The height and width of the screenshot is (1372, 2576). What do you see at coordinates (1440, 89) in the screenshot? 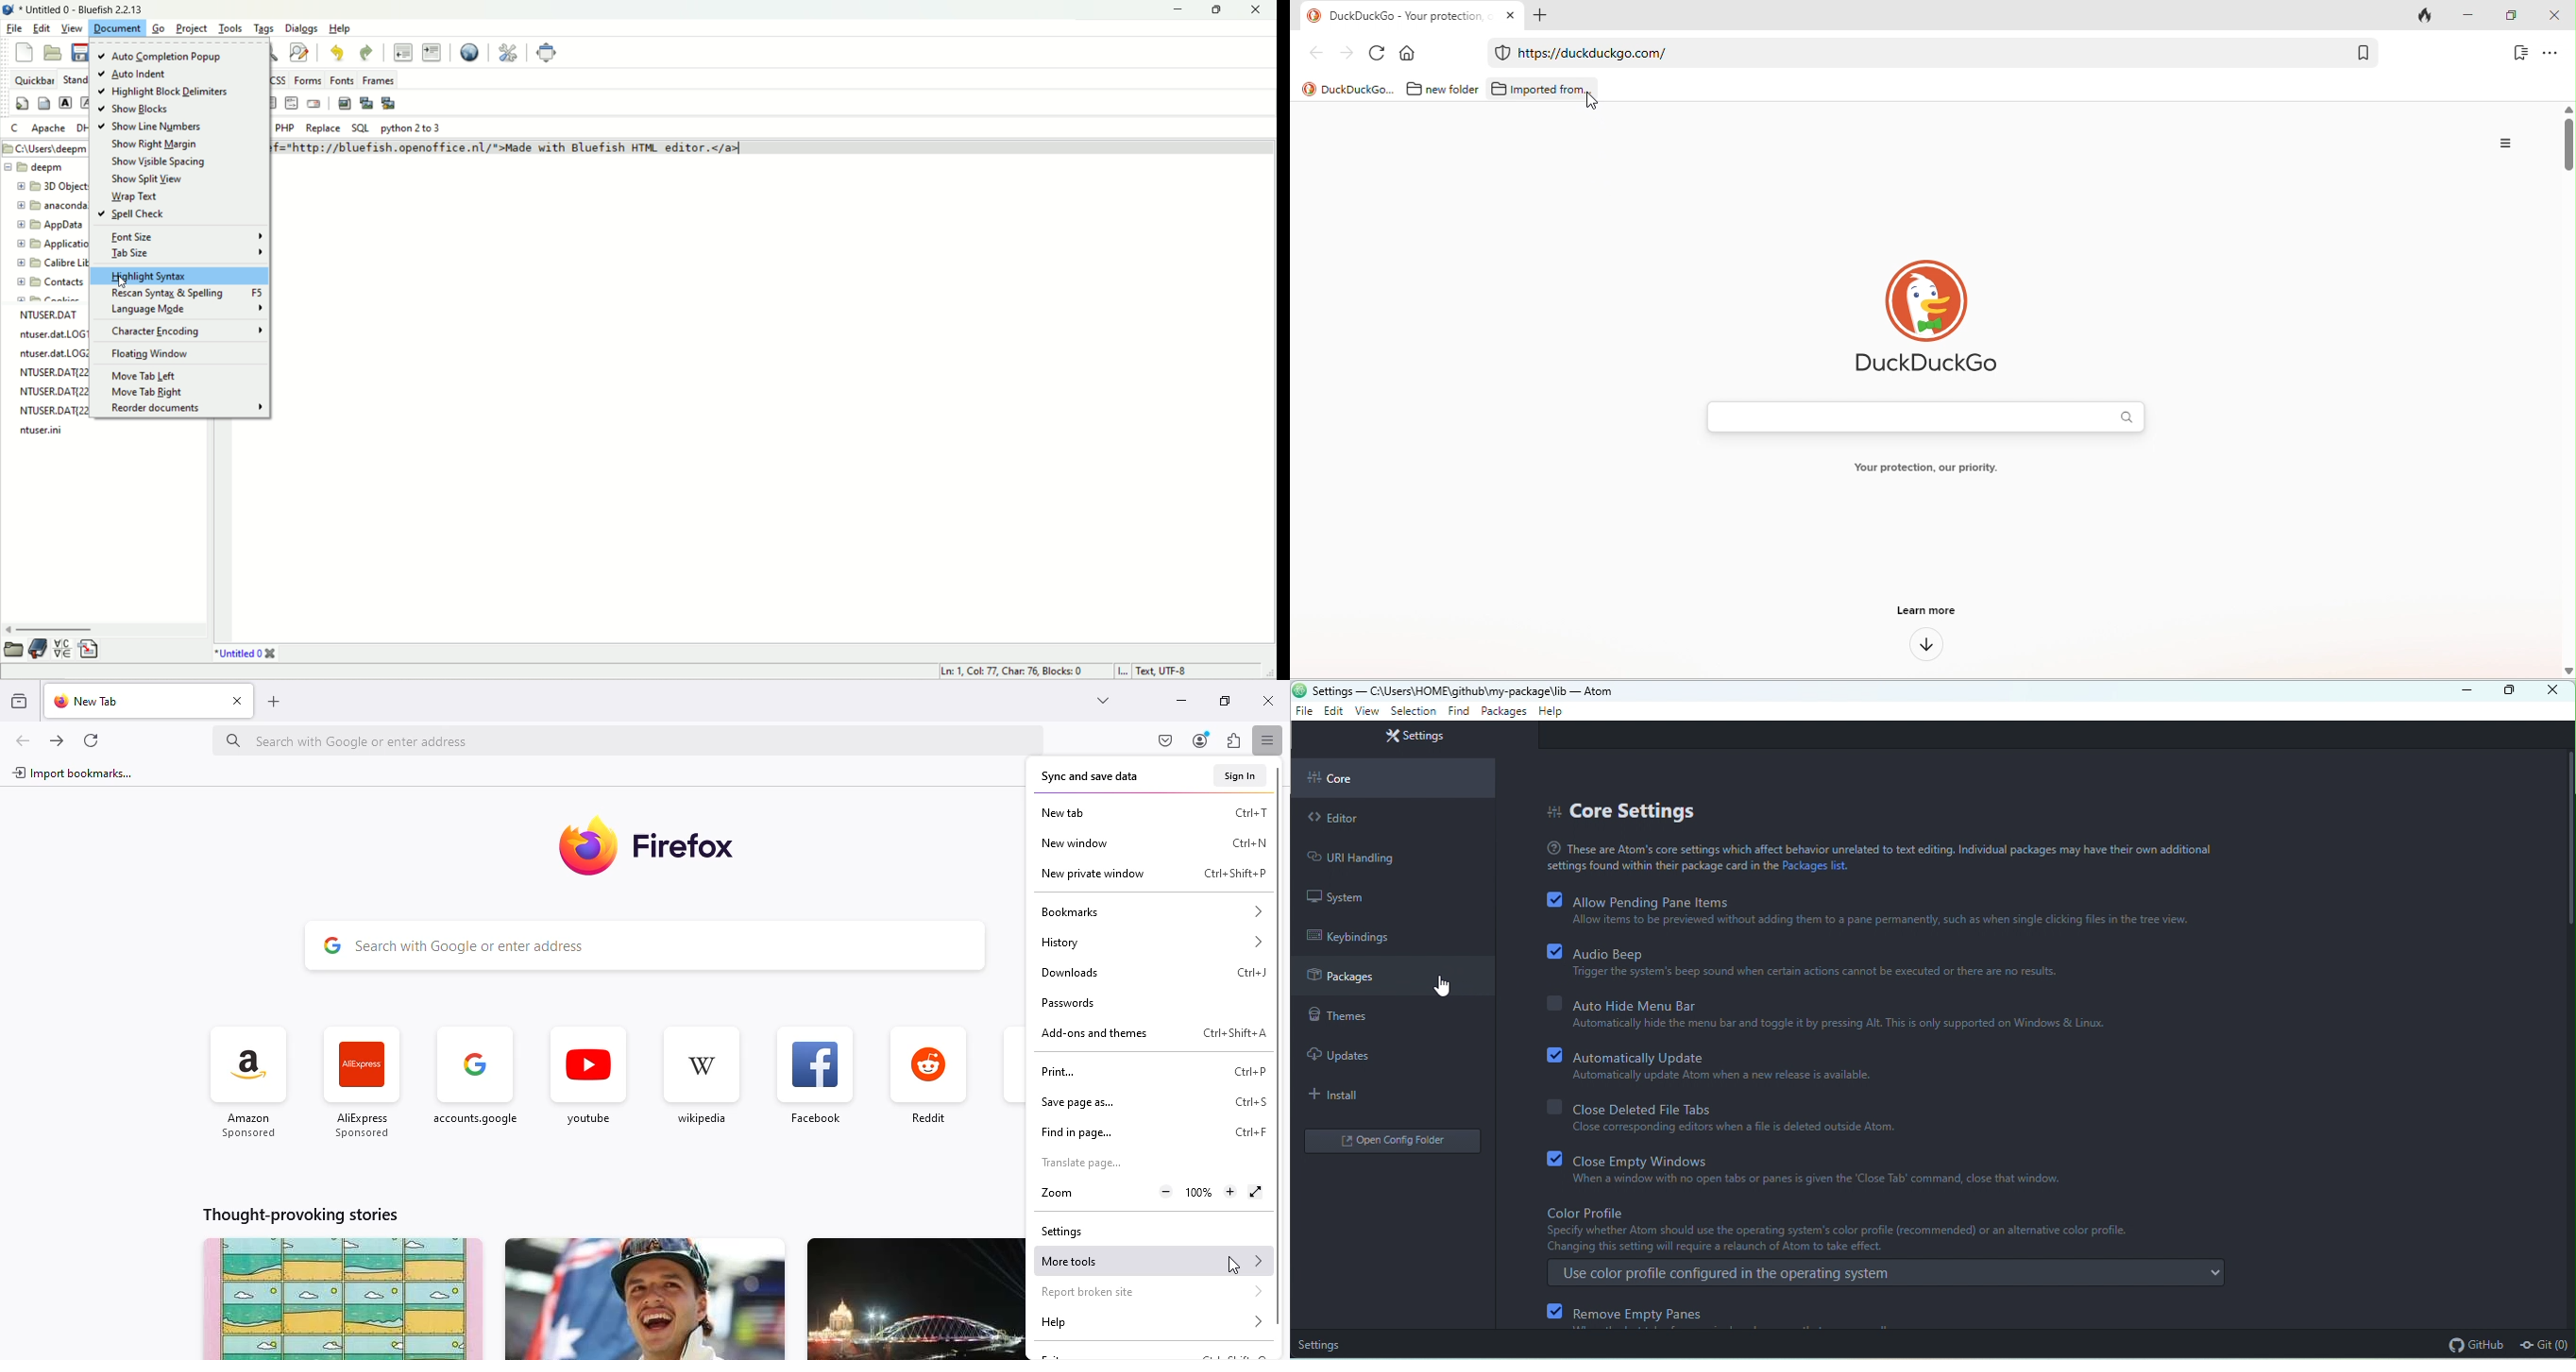
I see `new folder` at bounding box center [1440, 89].